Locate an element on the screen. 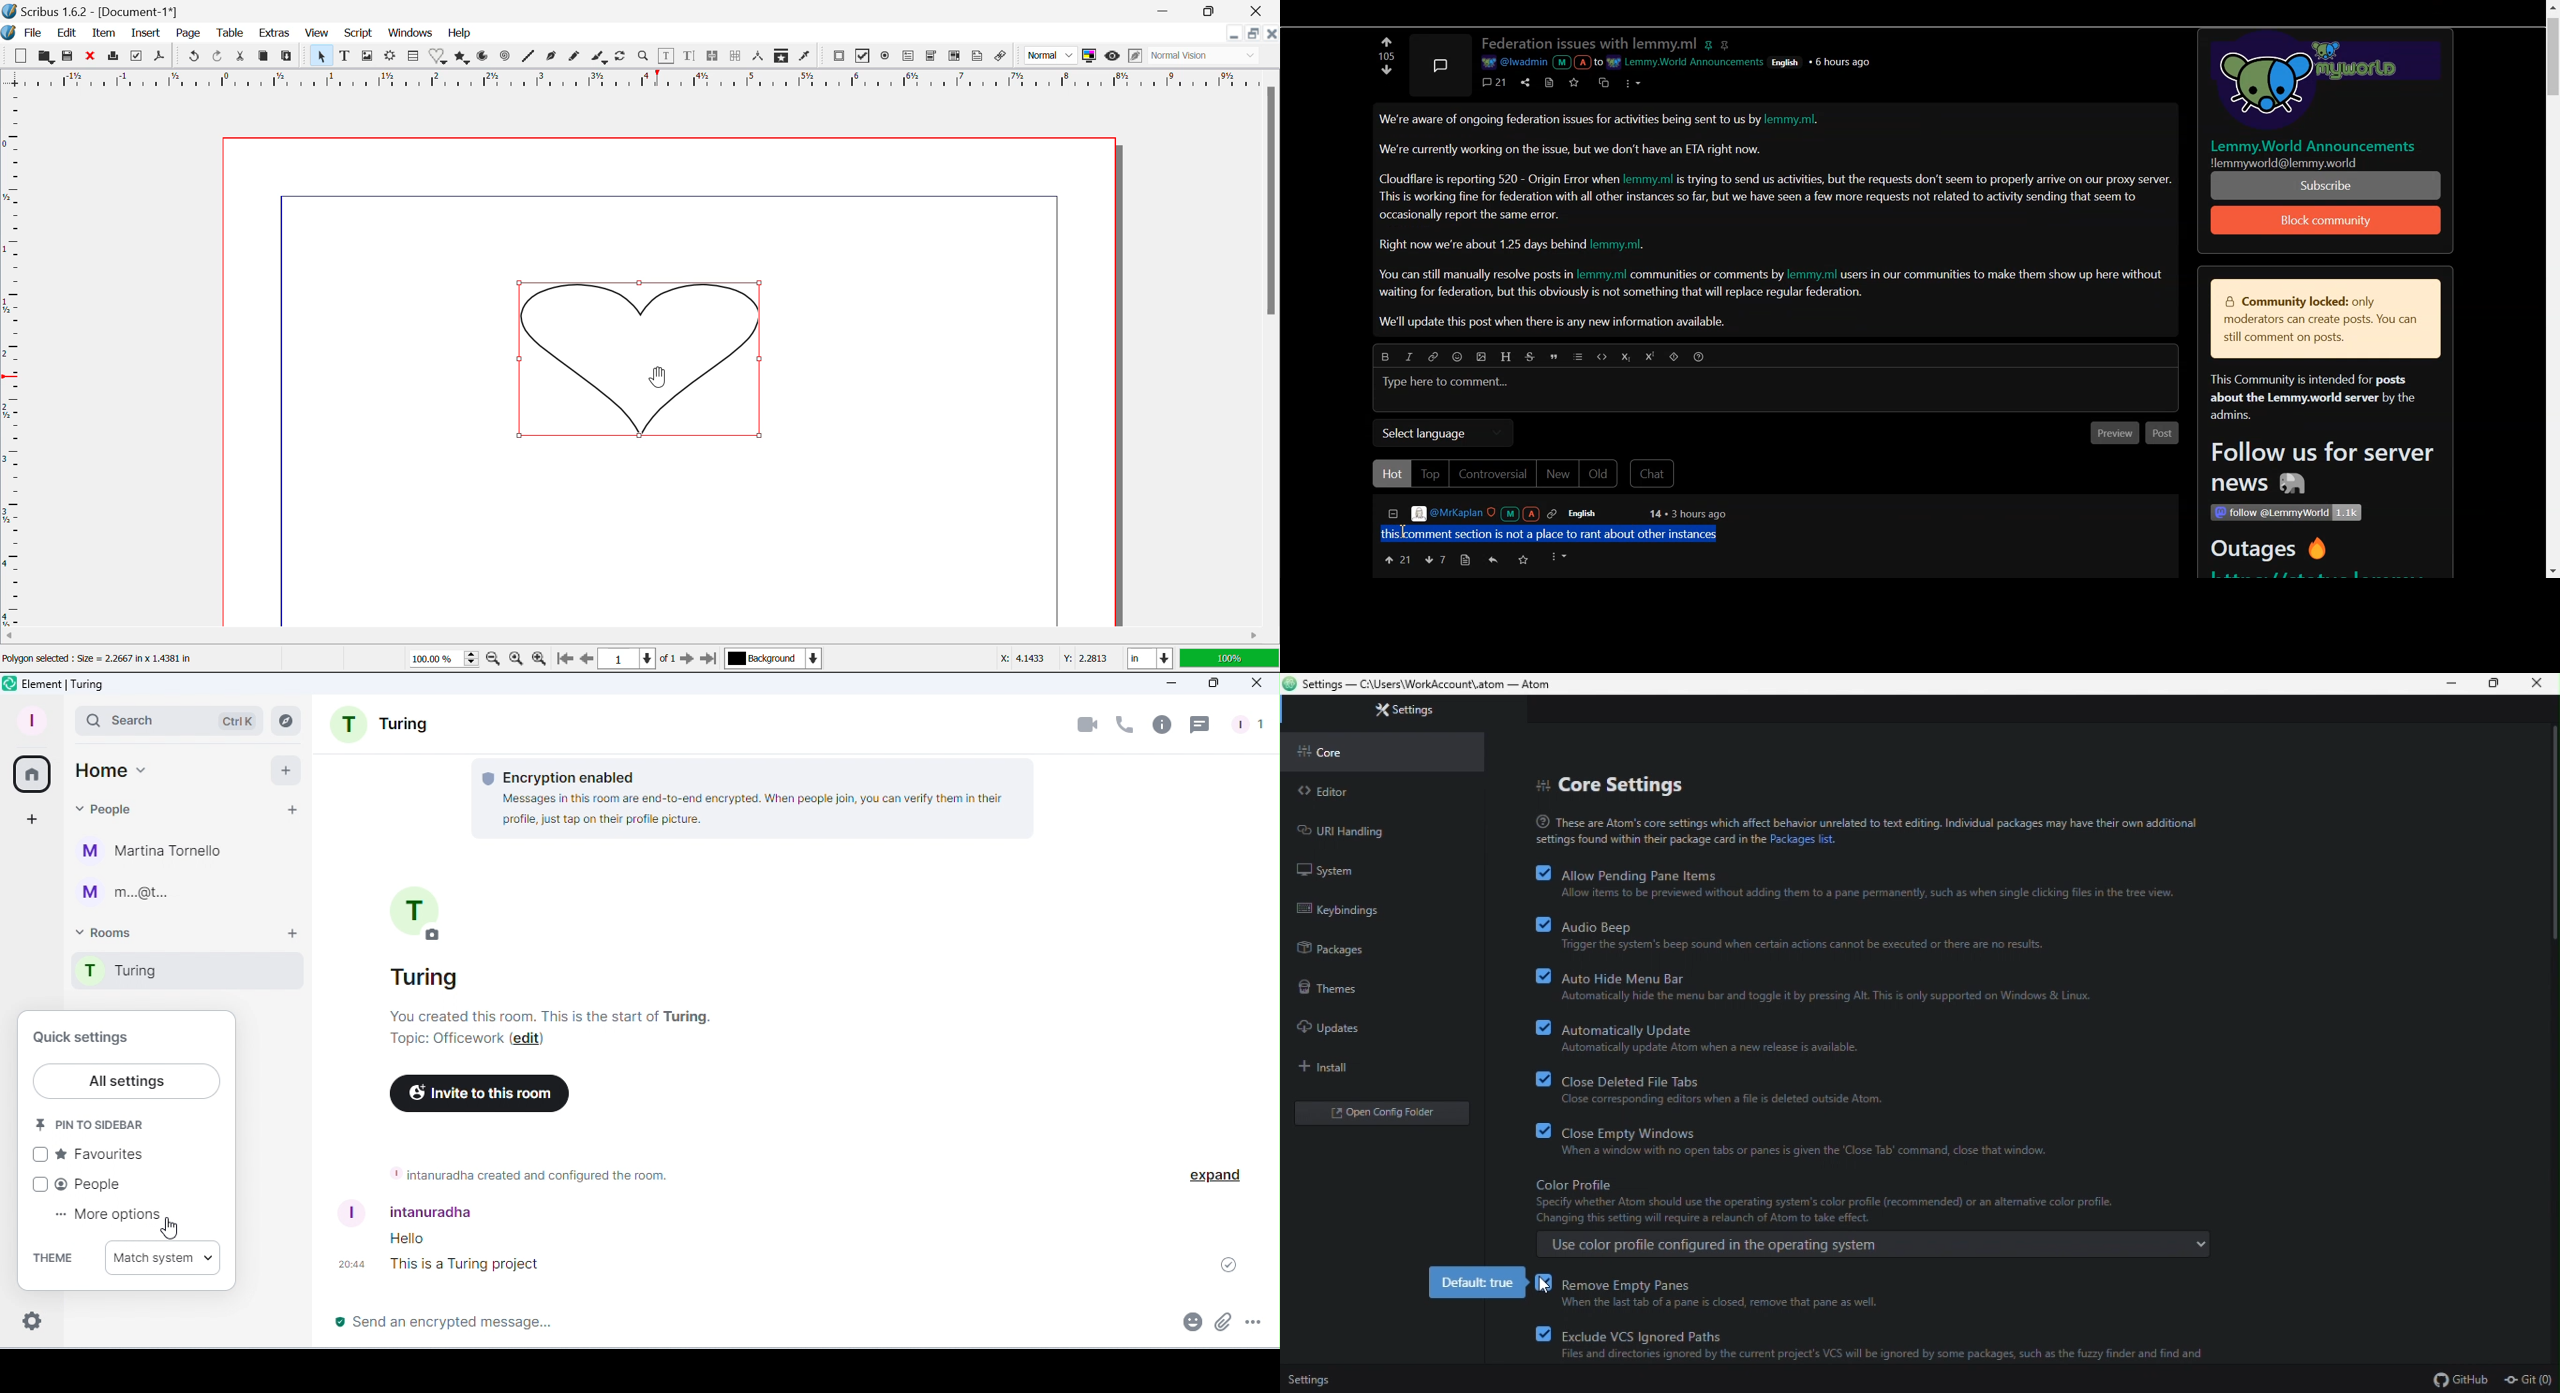 Image resolution: width=2576 pixels, height=1400 pixels. Restore Down is located at coordinates (1167, 10).